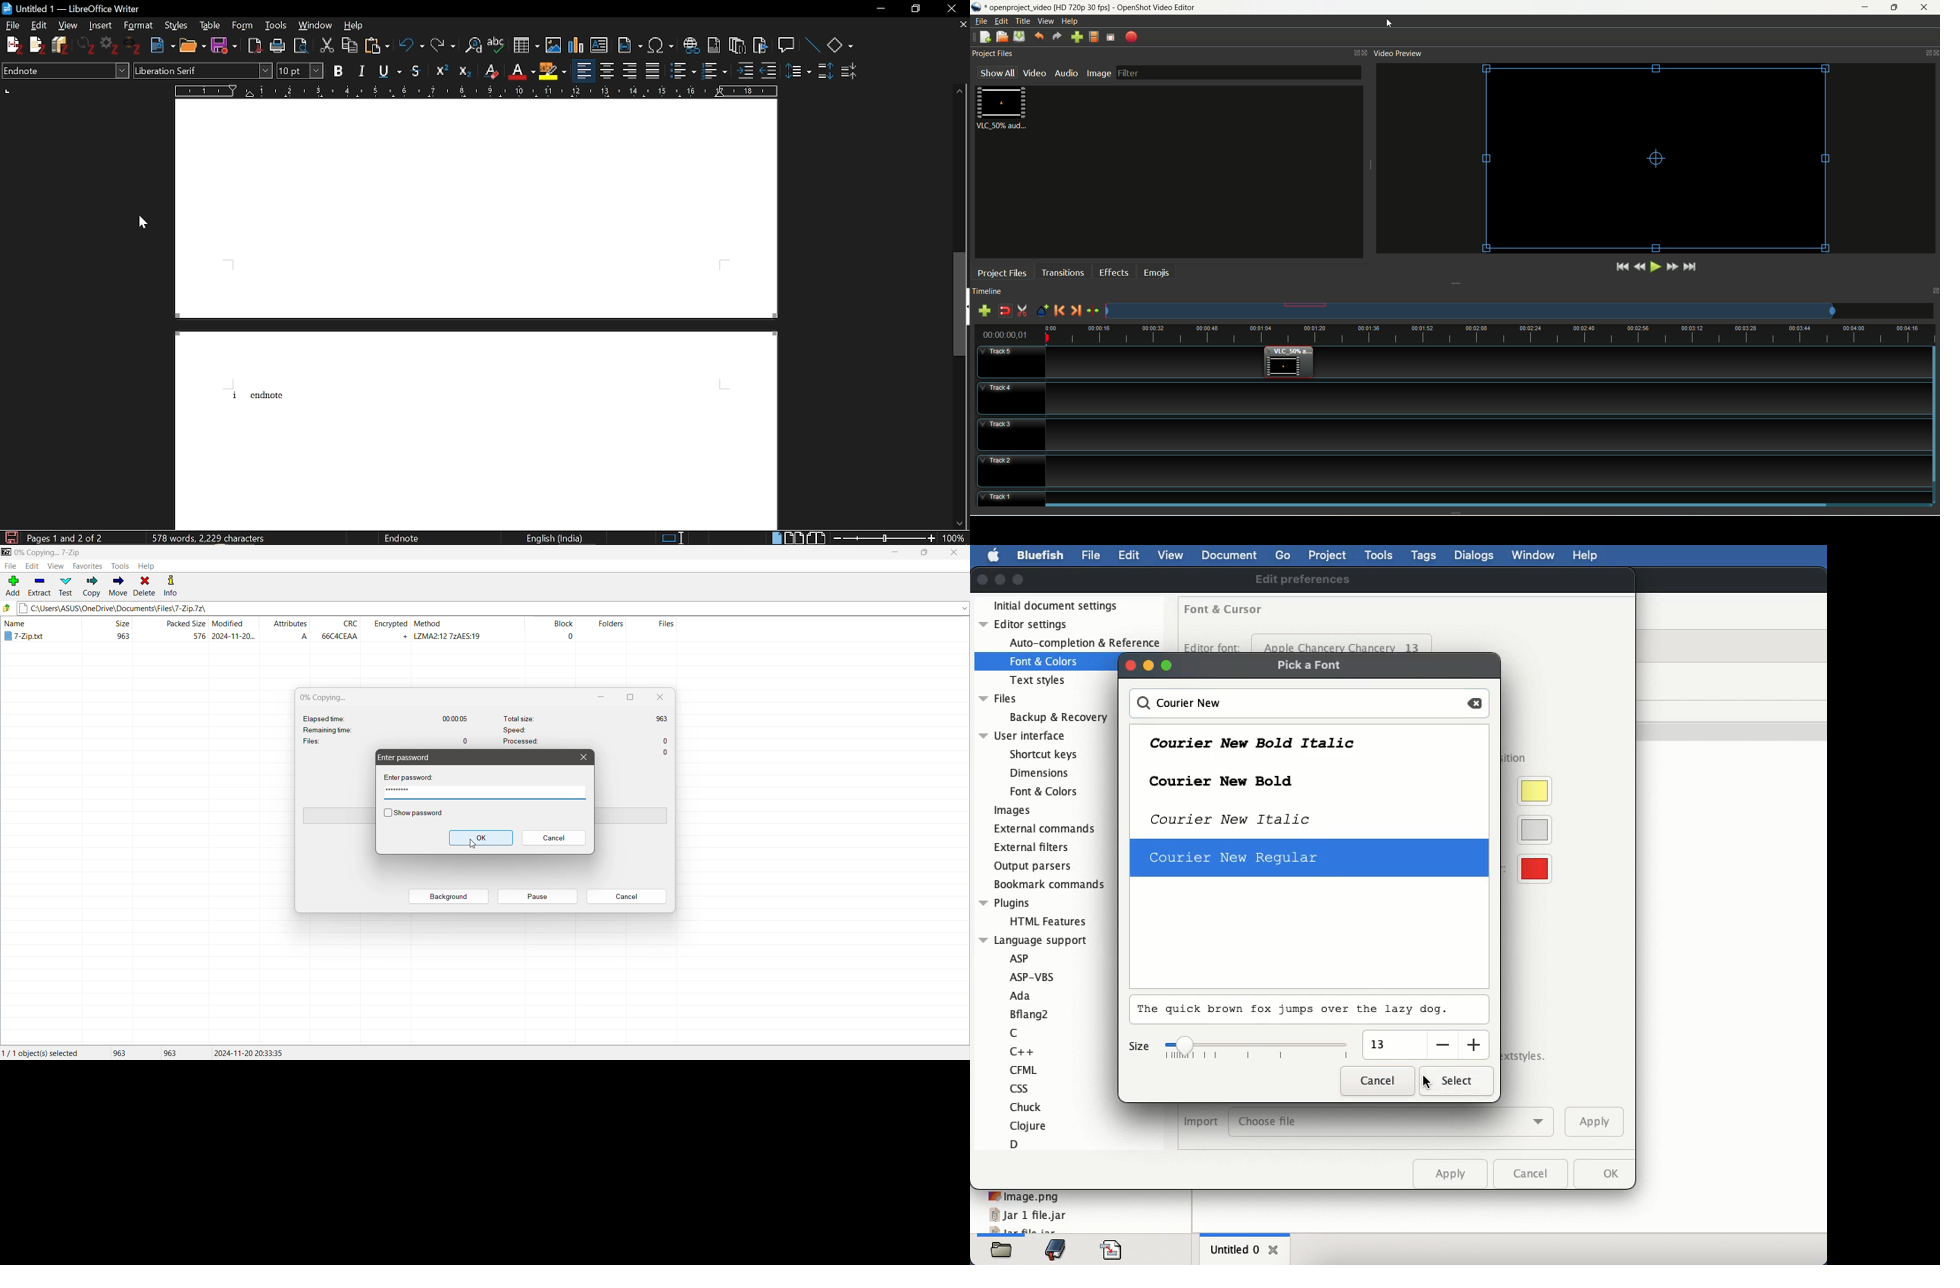 This screenshot has width=1960, height=1288. What do you see at coordinates (714, 70) in the screenshot?
I see `Toggle unordered list` at bounding box center [714, 70].